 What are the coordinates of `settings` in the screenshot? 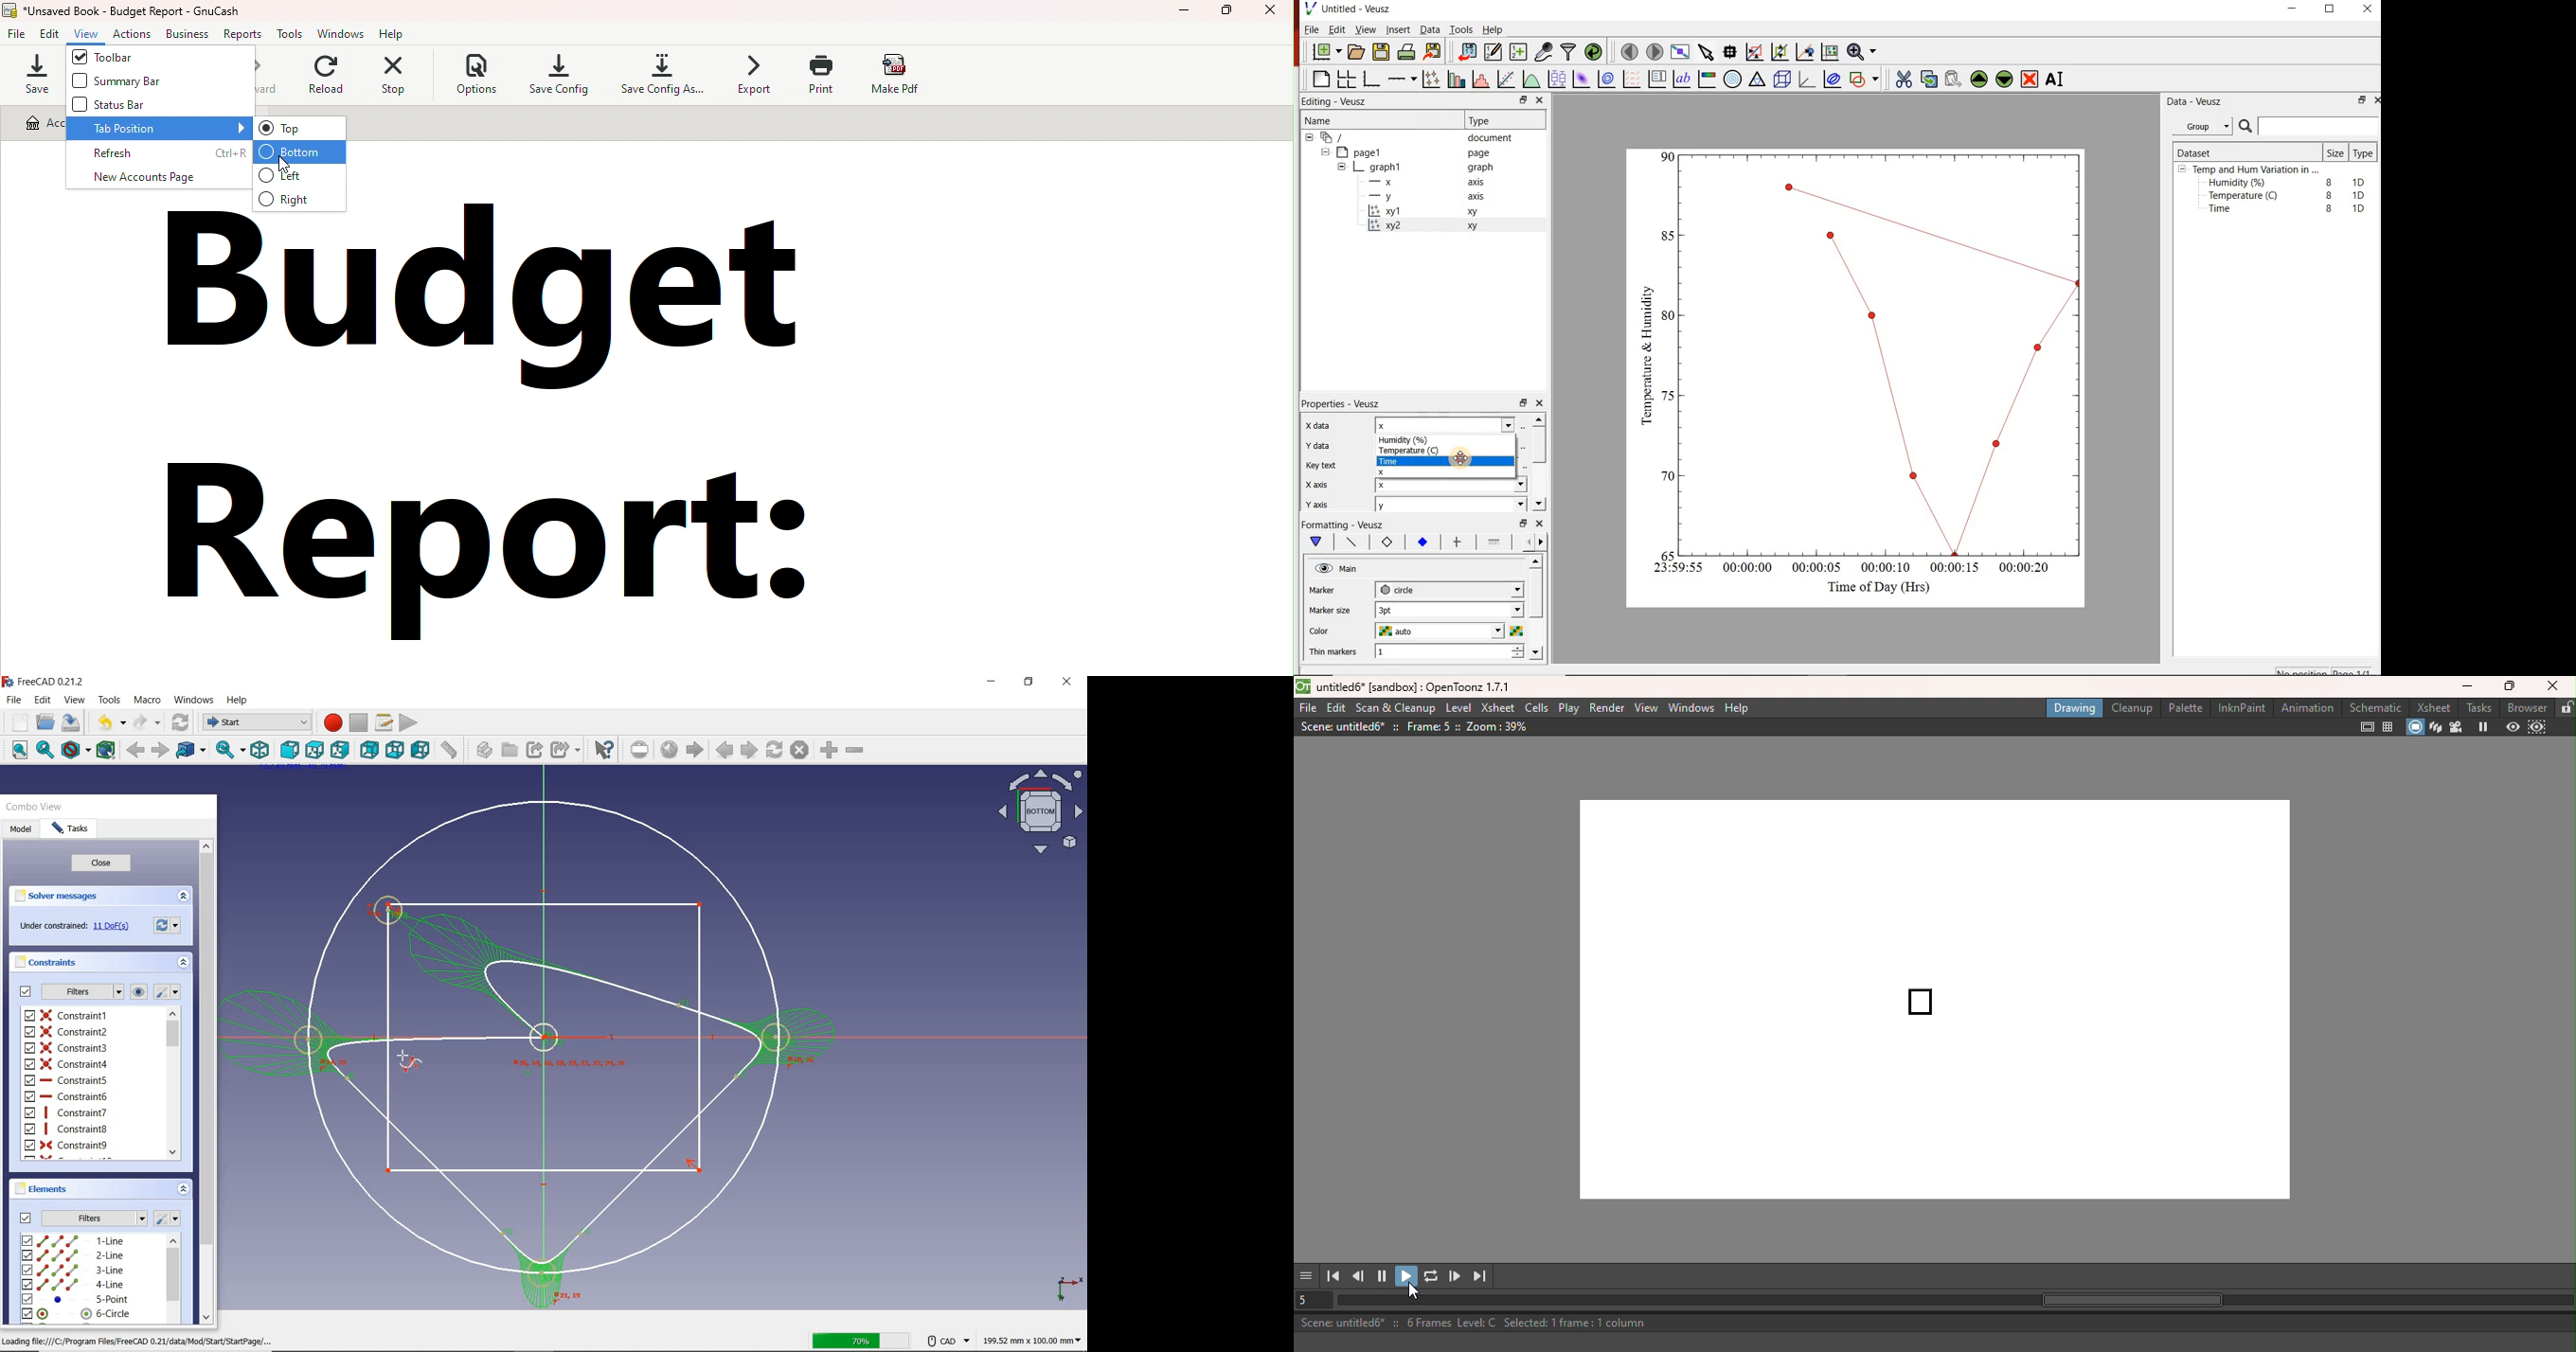 It's located at (168, 991).